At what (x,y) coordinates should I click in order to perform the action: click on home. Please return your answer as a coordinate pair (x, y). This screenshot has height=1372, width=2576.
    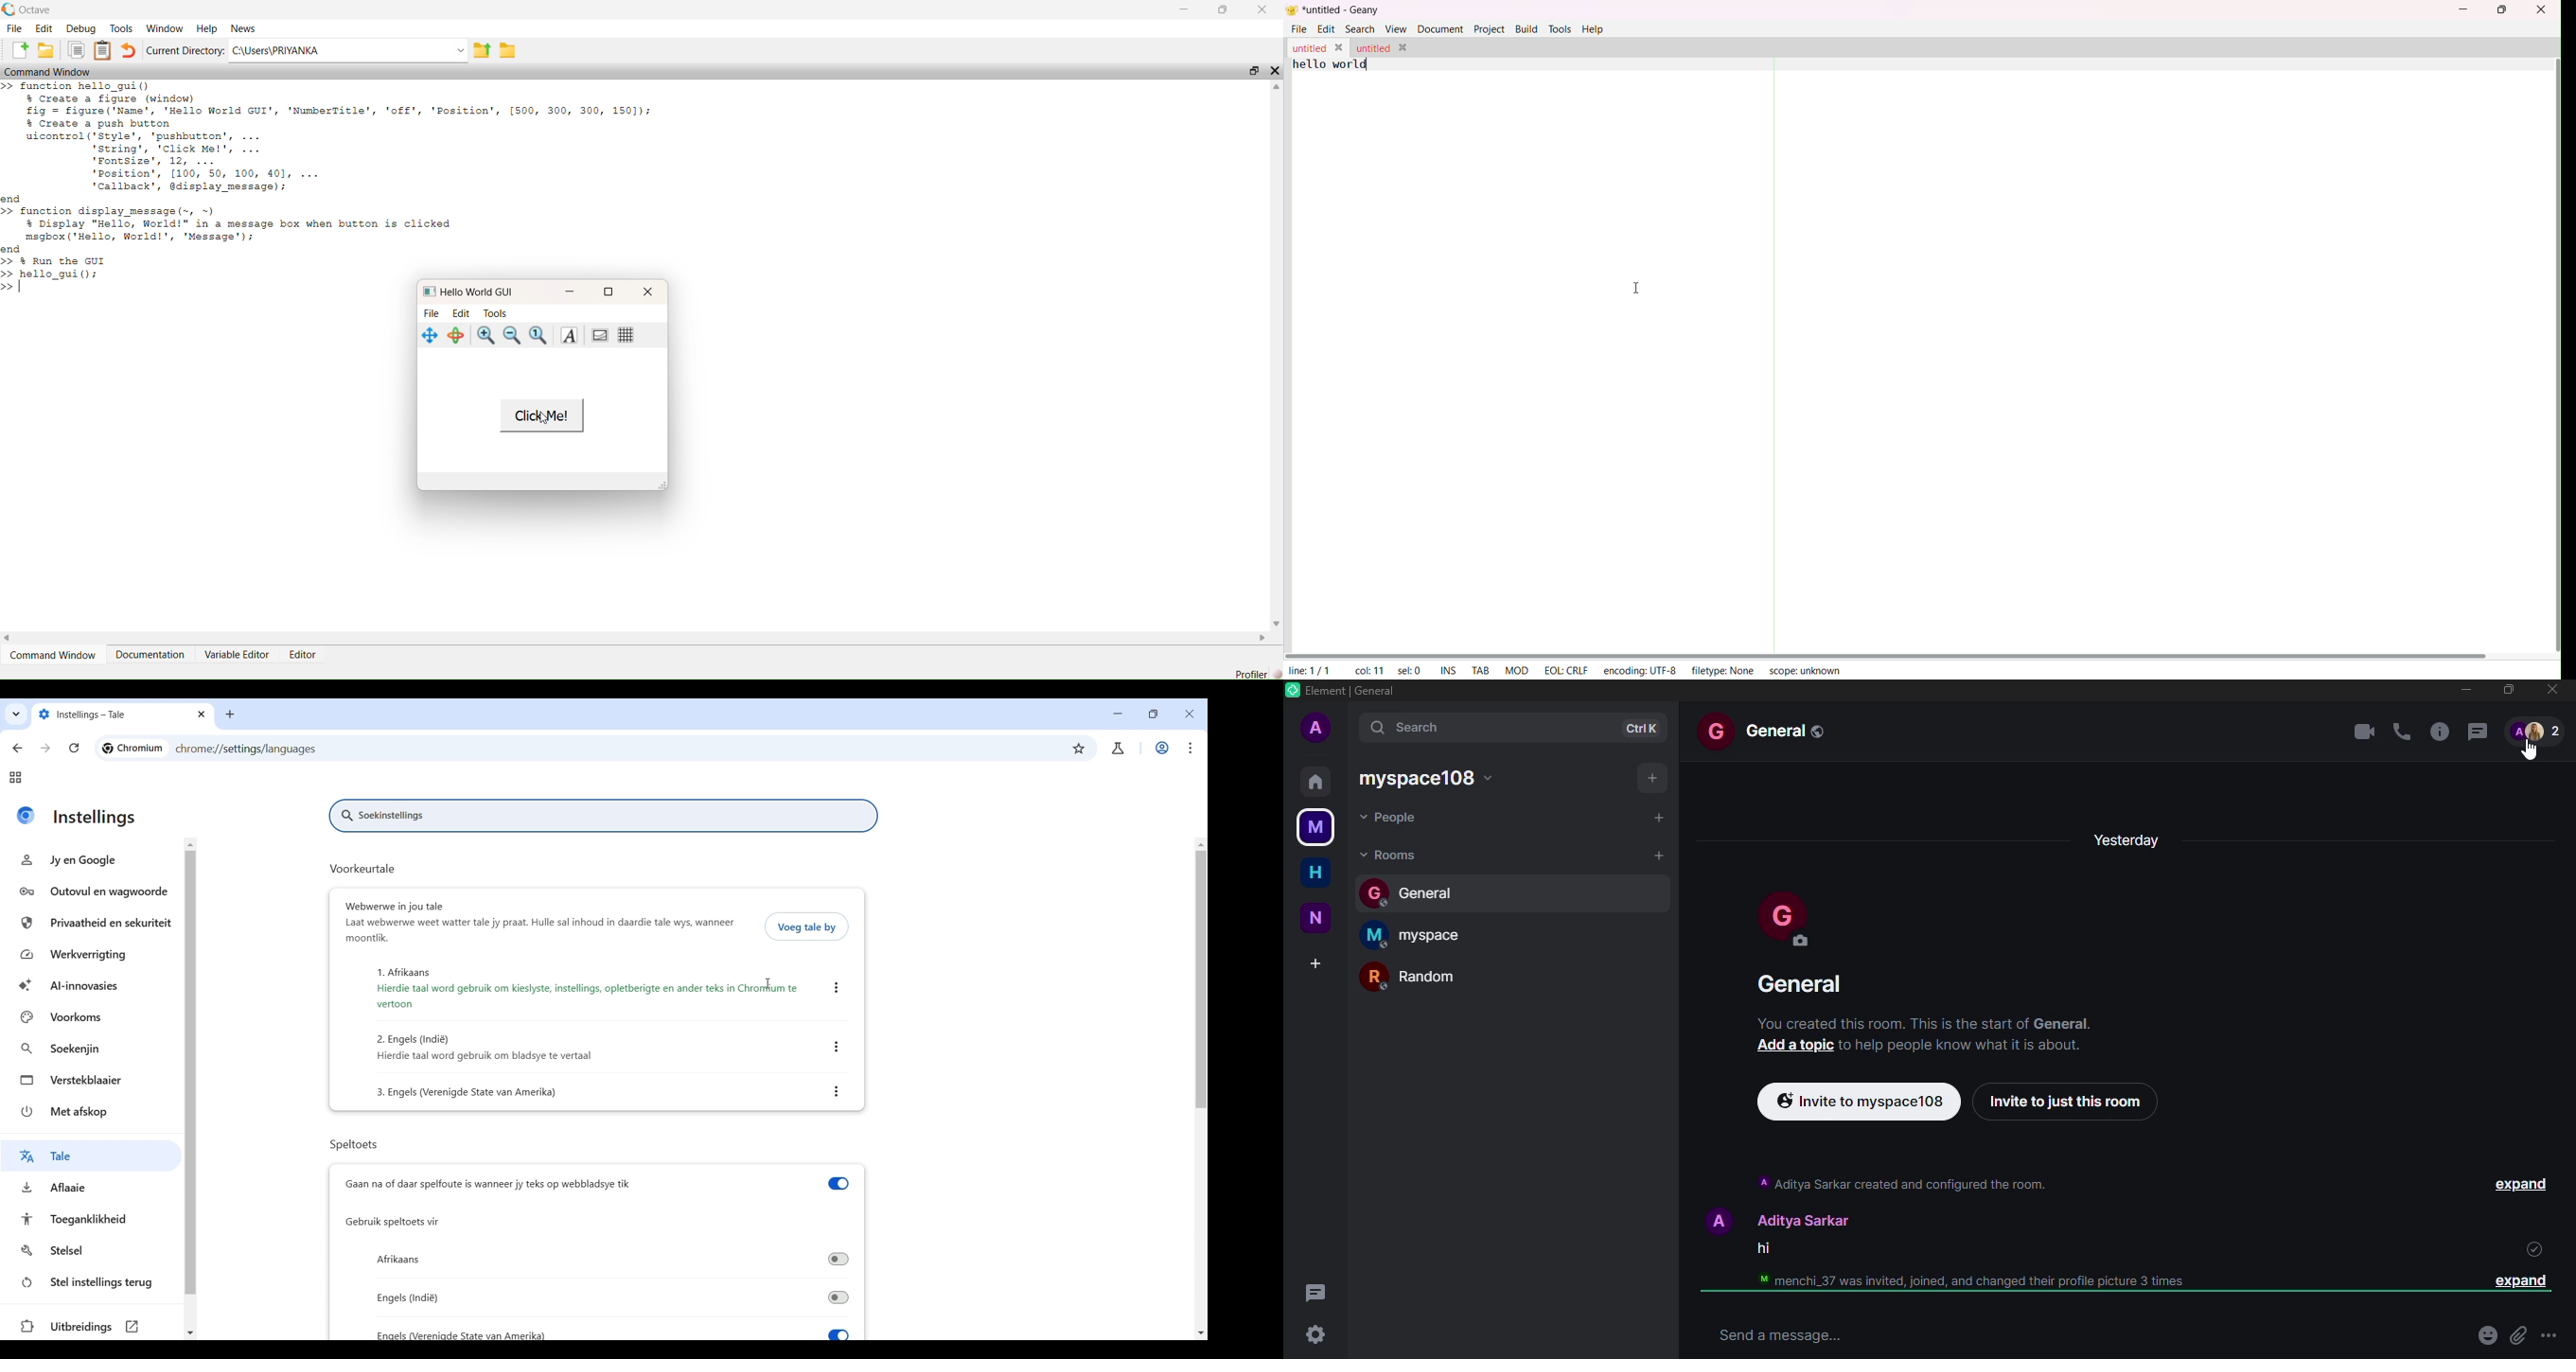
    Looking at the image, I should click on (1314, 781).